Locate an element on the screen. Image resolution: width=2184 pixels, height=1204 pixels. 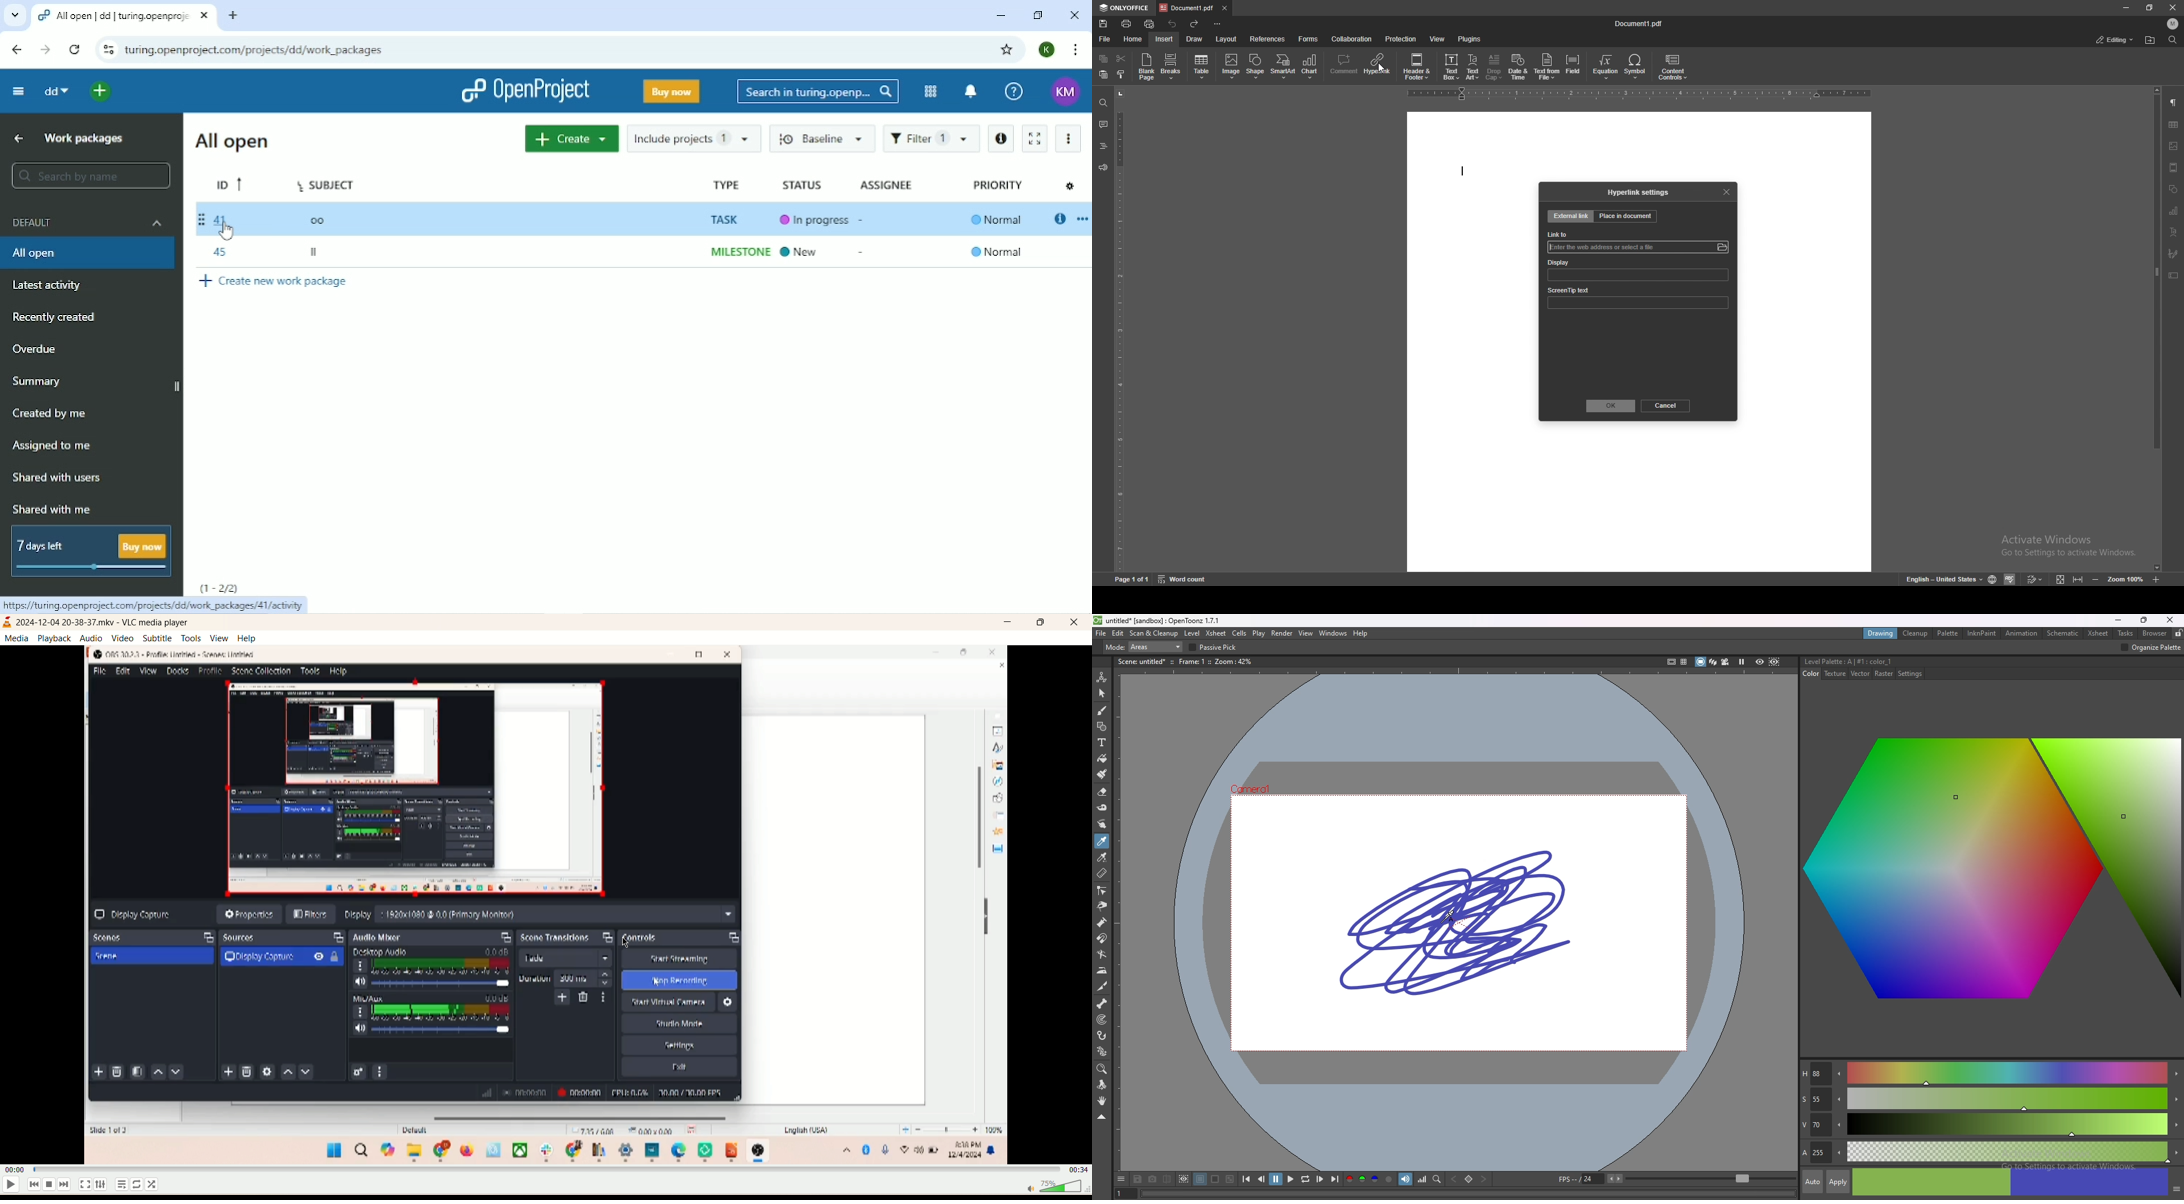
Shared with me is located at coordinates (51, 508).